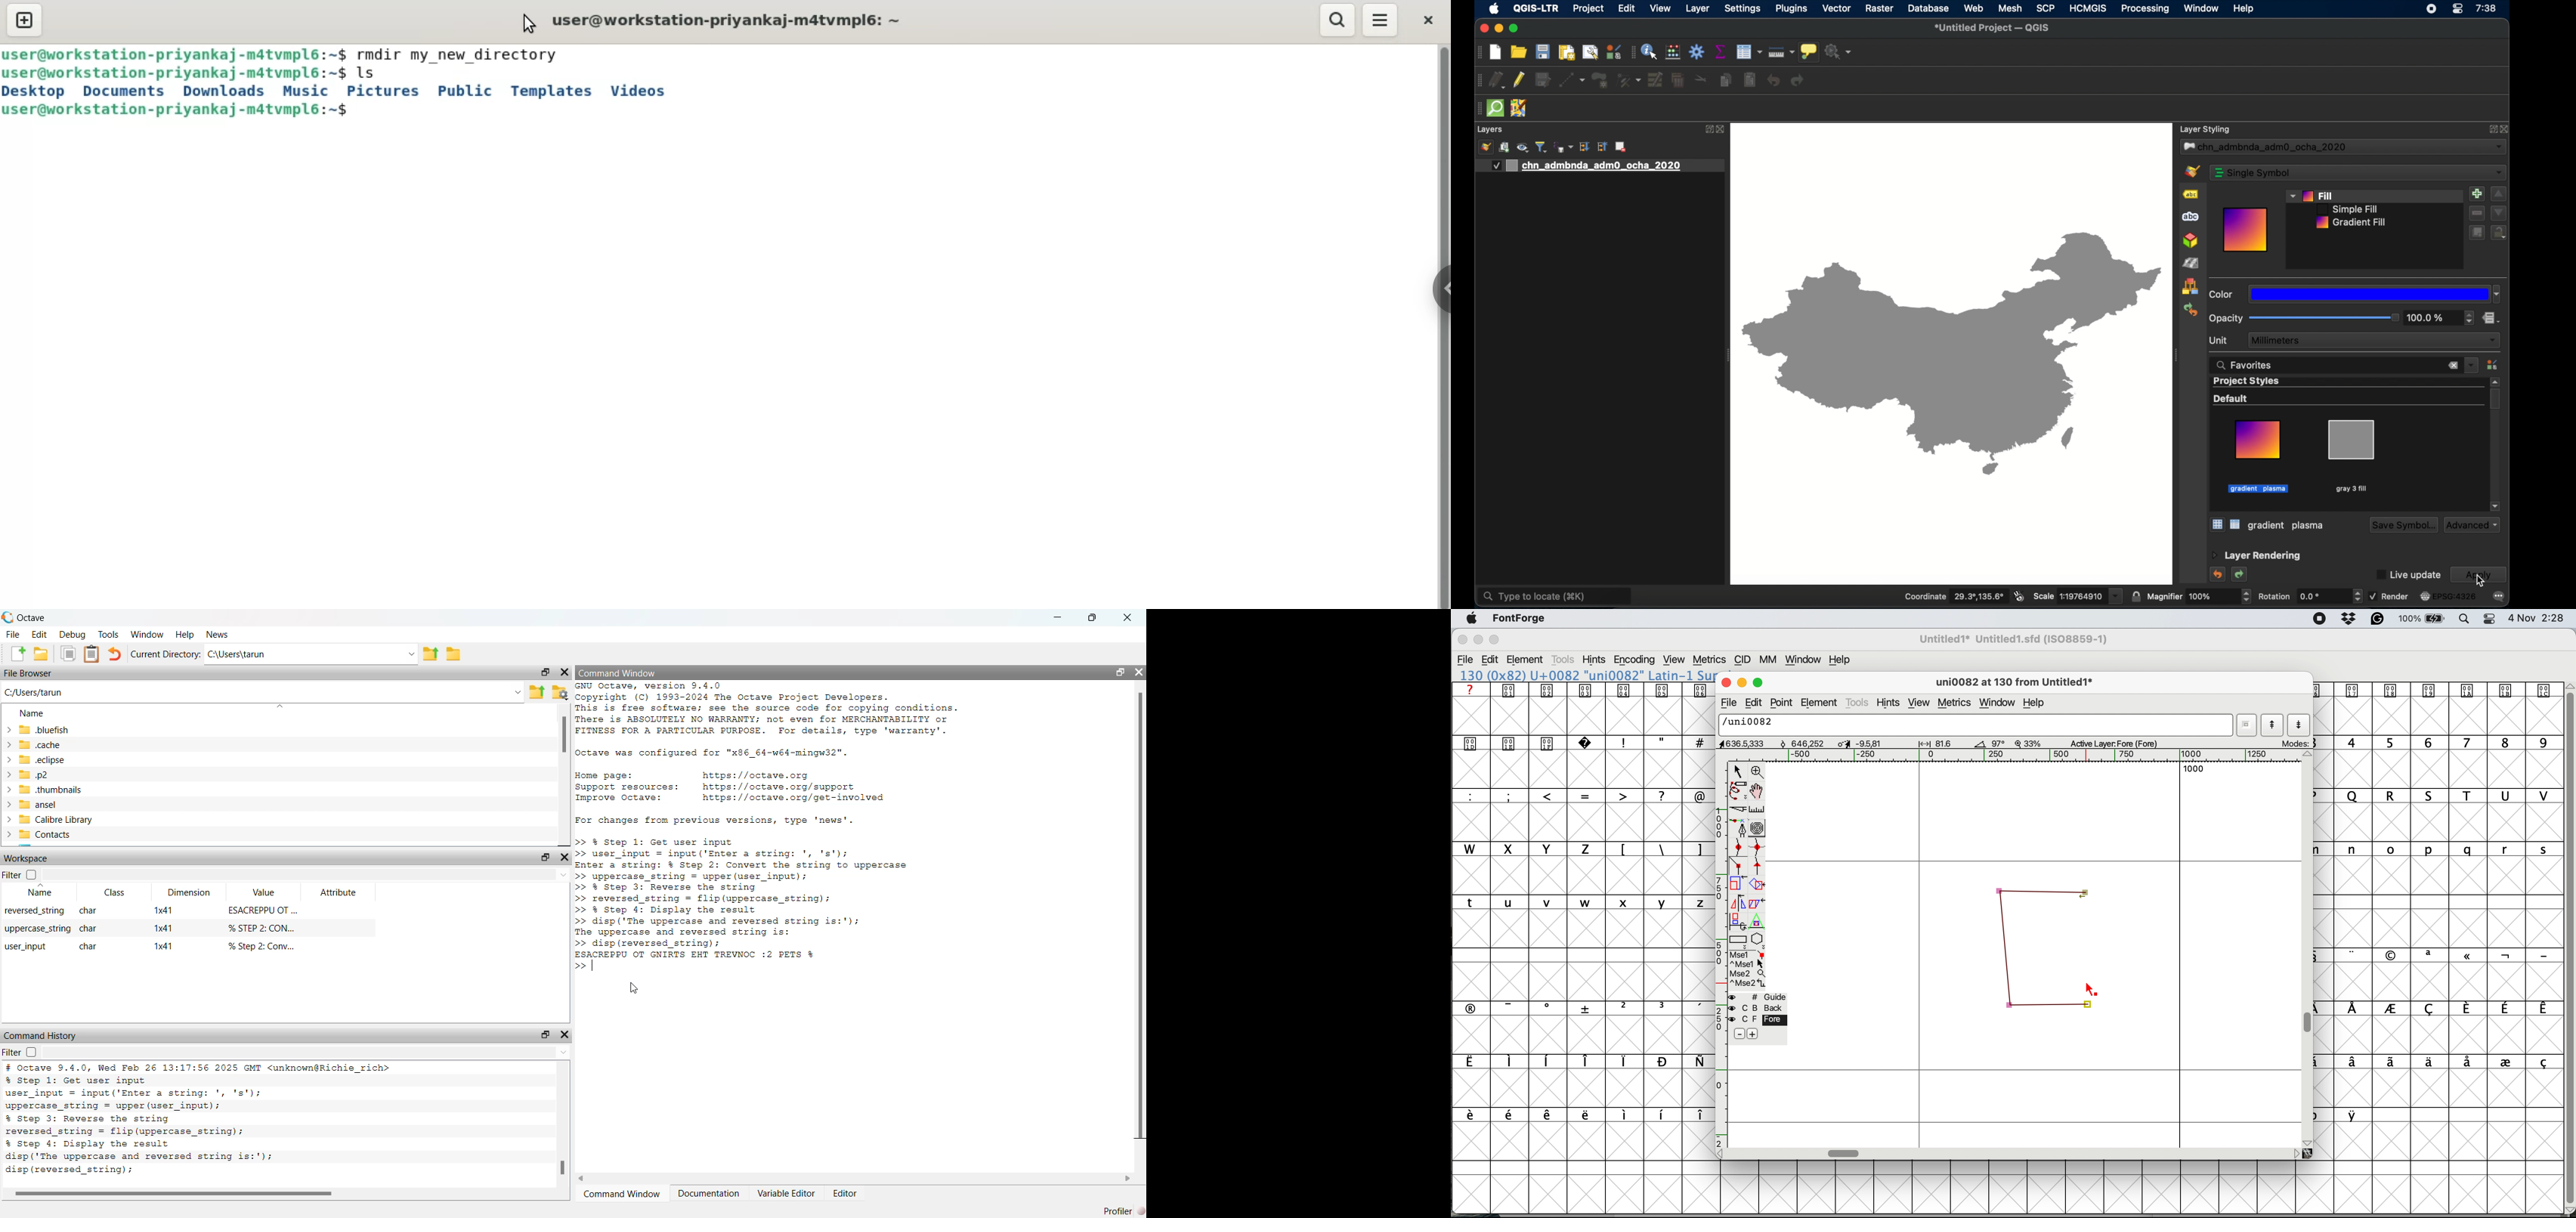  Describe the element at coordinates (565, 856) in the screenshot. I see `hide widget` at that location.